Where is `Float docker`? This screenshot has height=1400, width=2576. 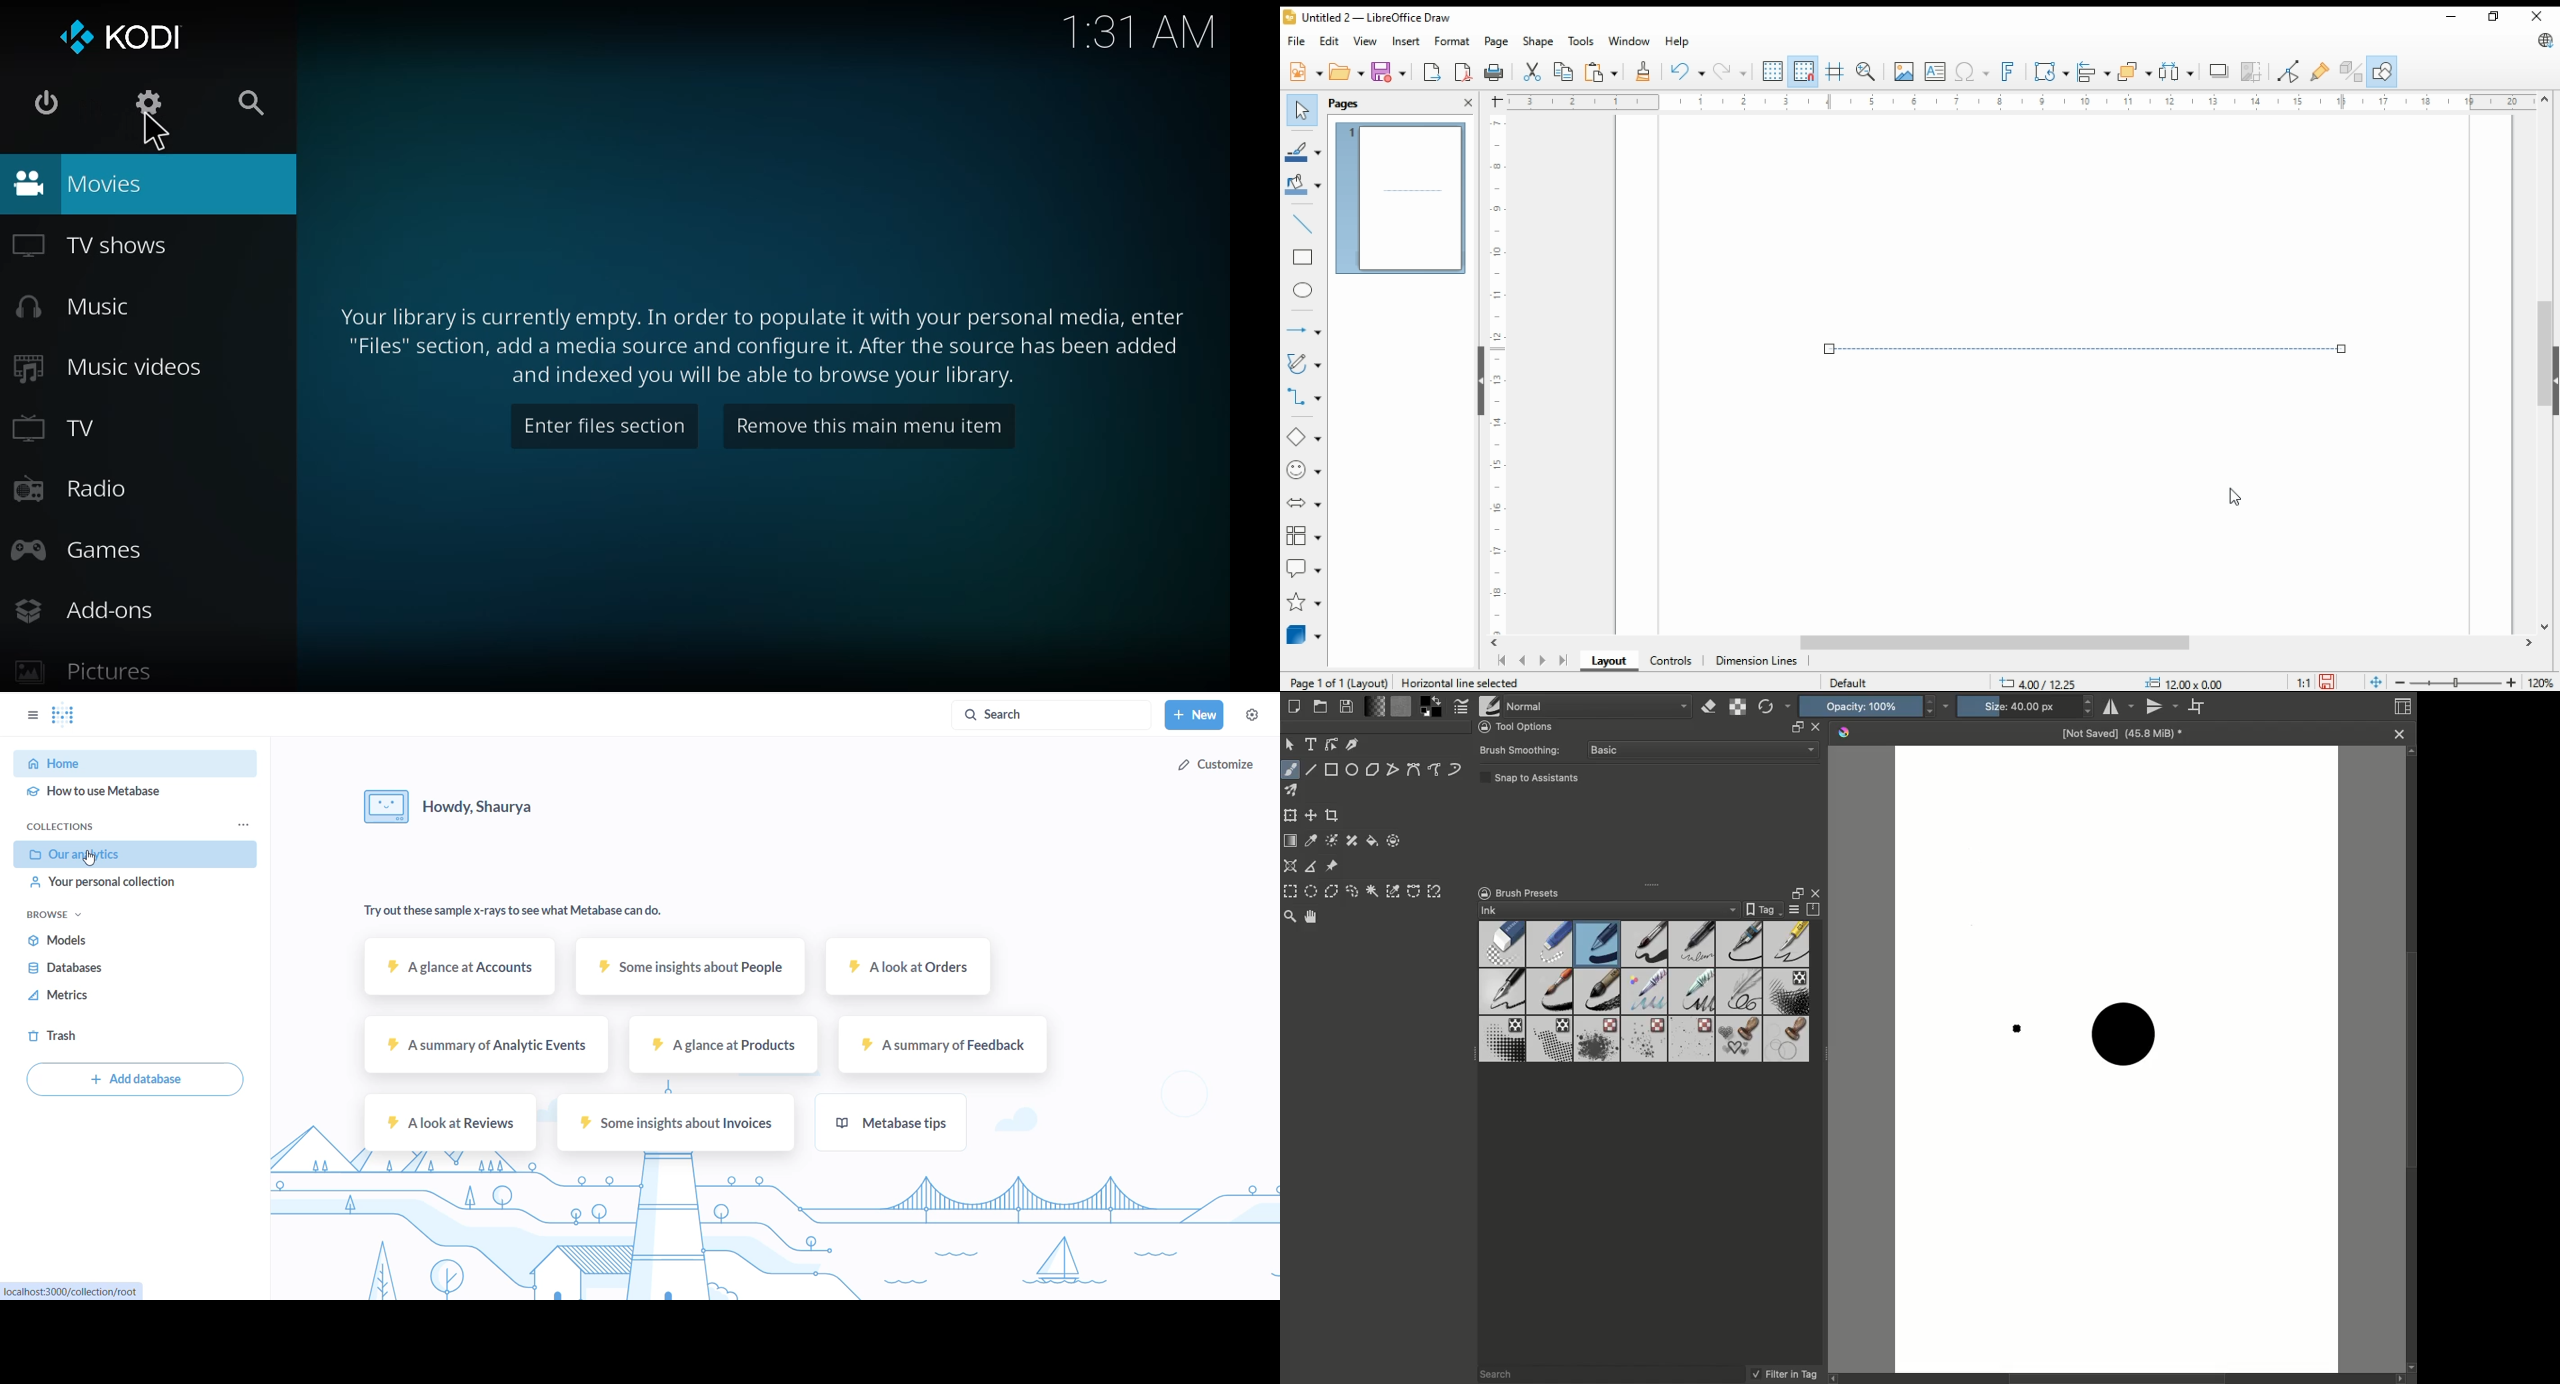
Float docker is located at coordinates (1795, 893).